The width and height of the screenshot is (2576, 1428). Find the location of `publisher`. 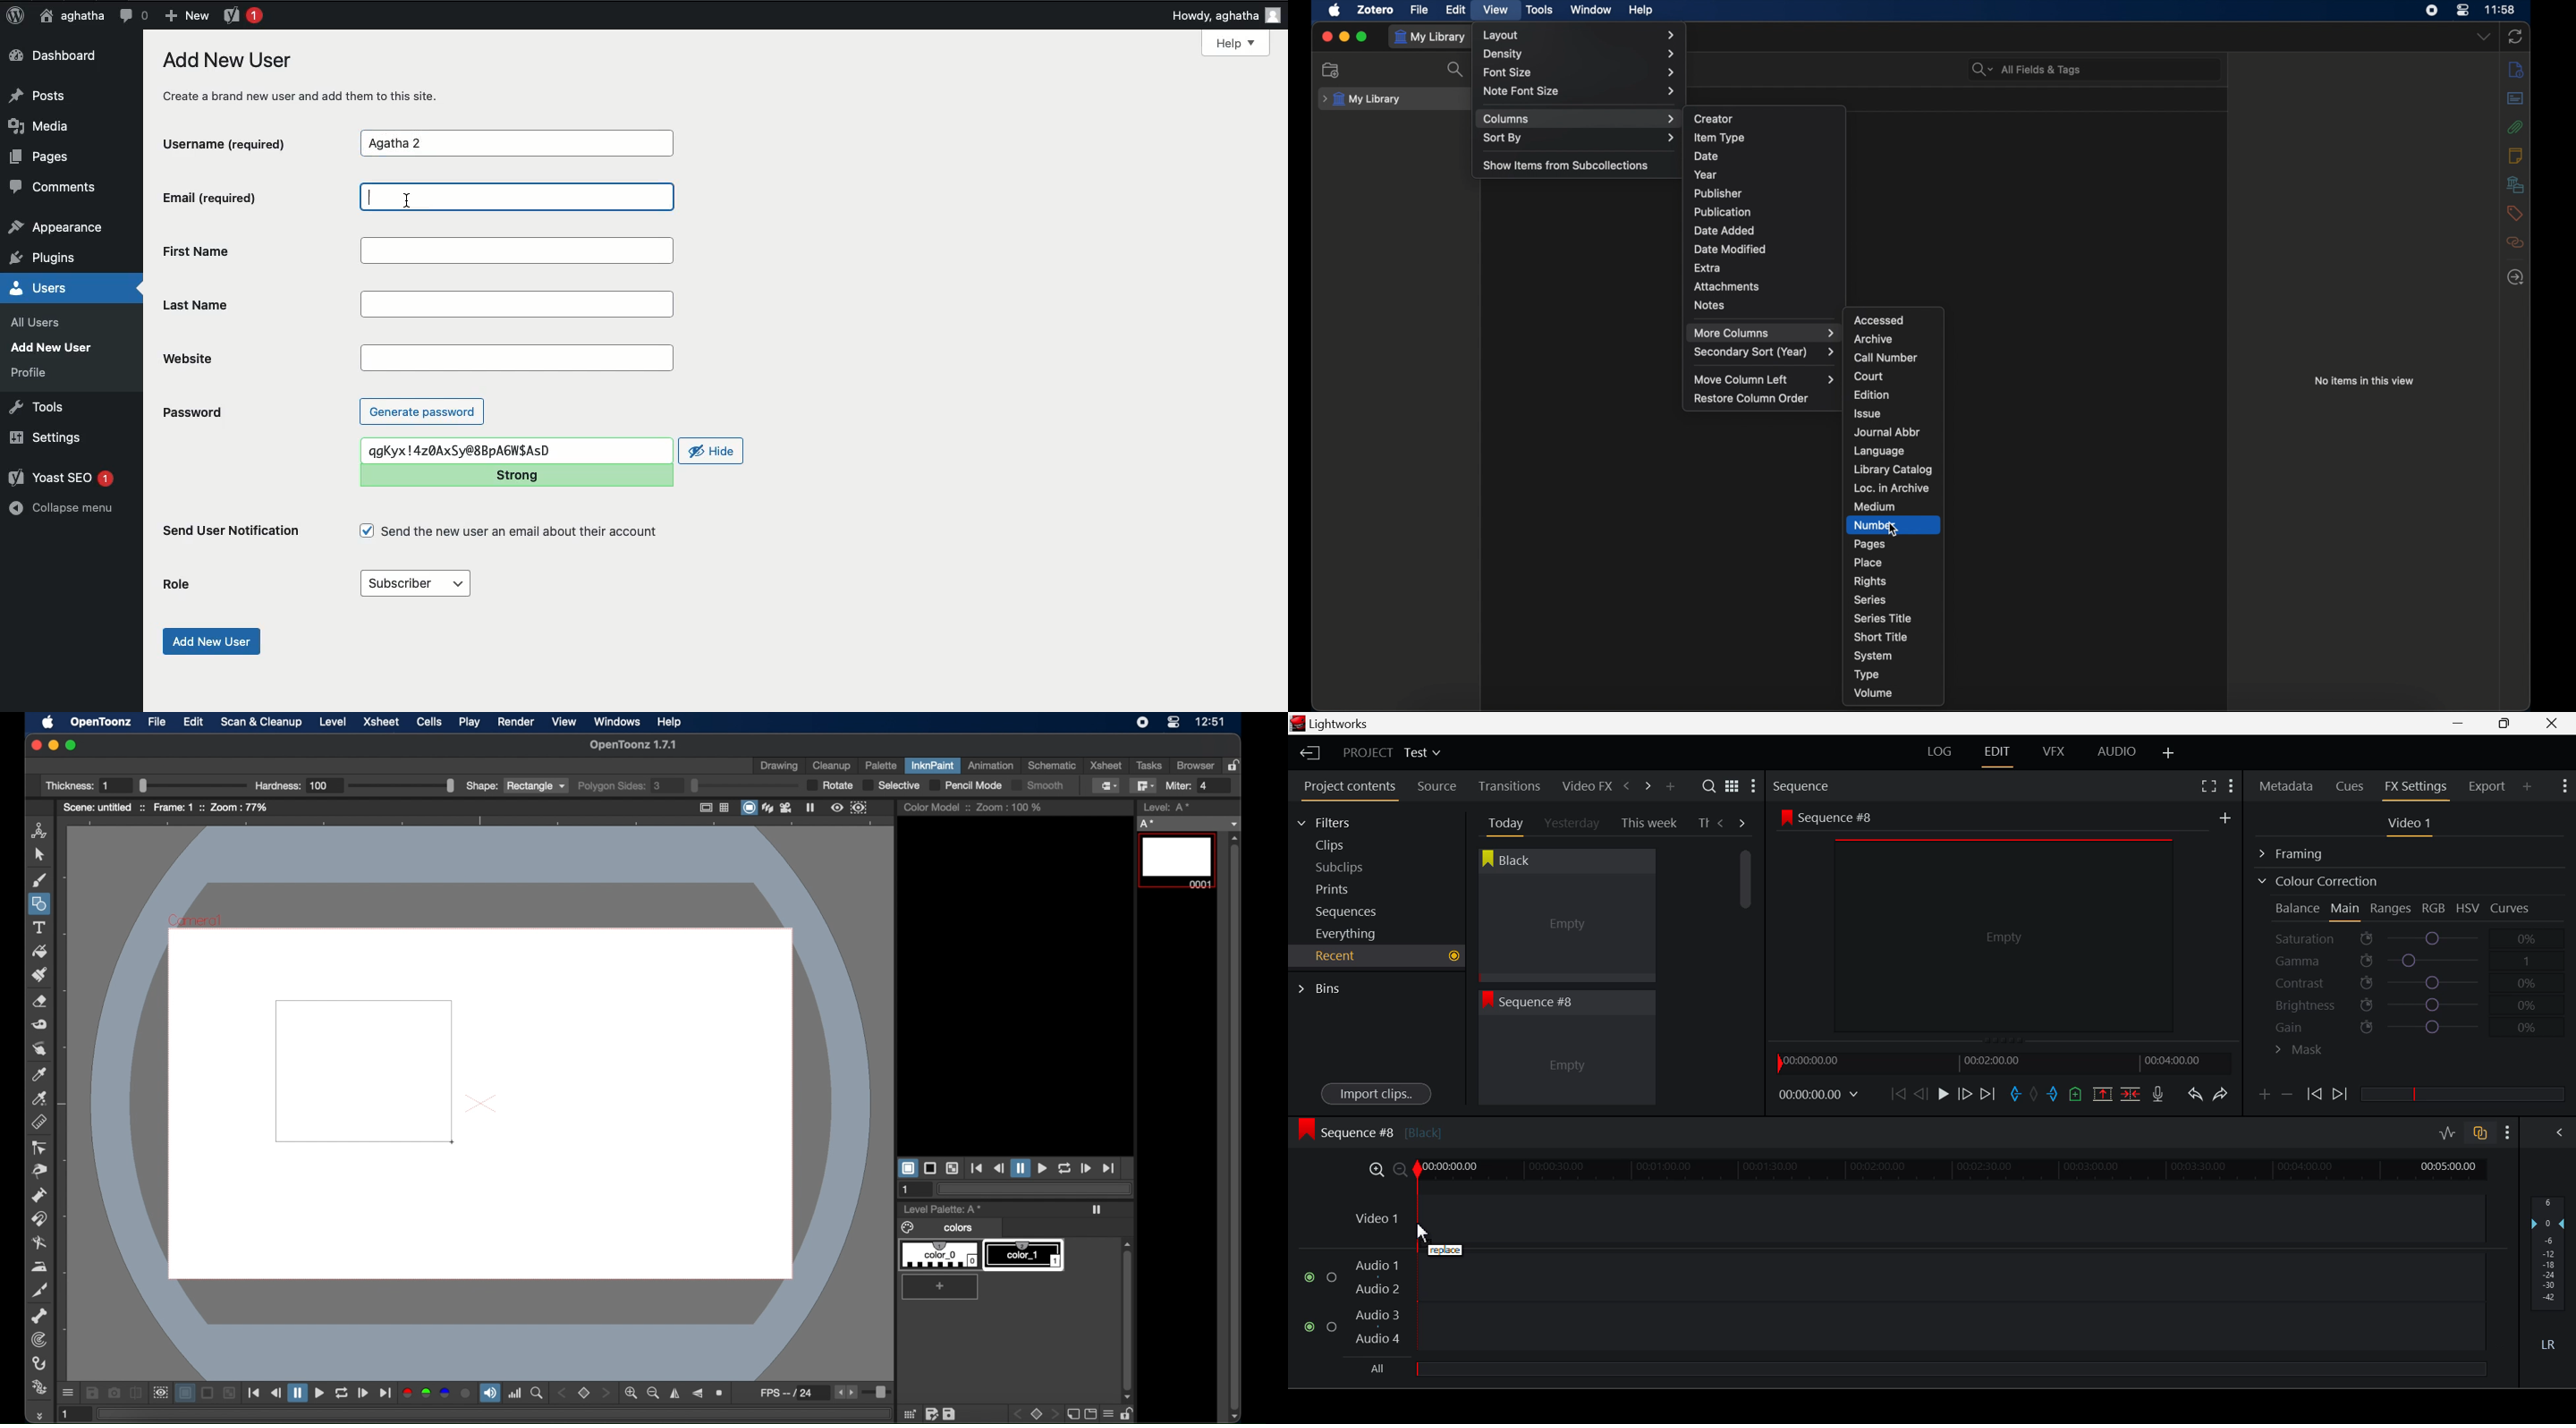

publisher is located at coordinates (1719, 193).